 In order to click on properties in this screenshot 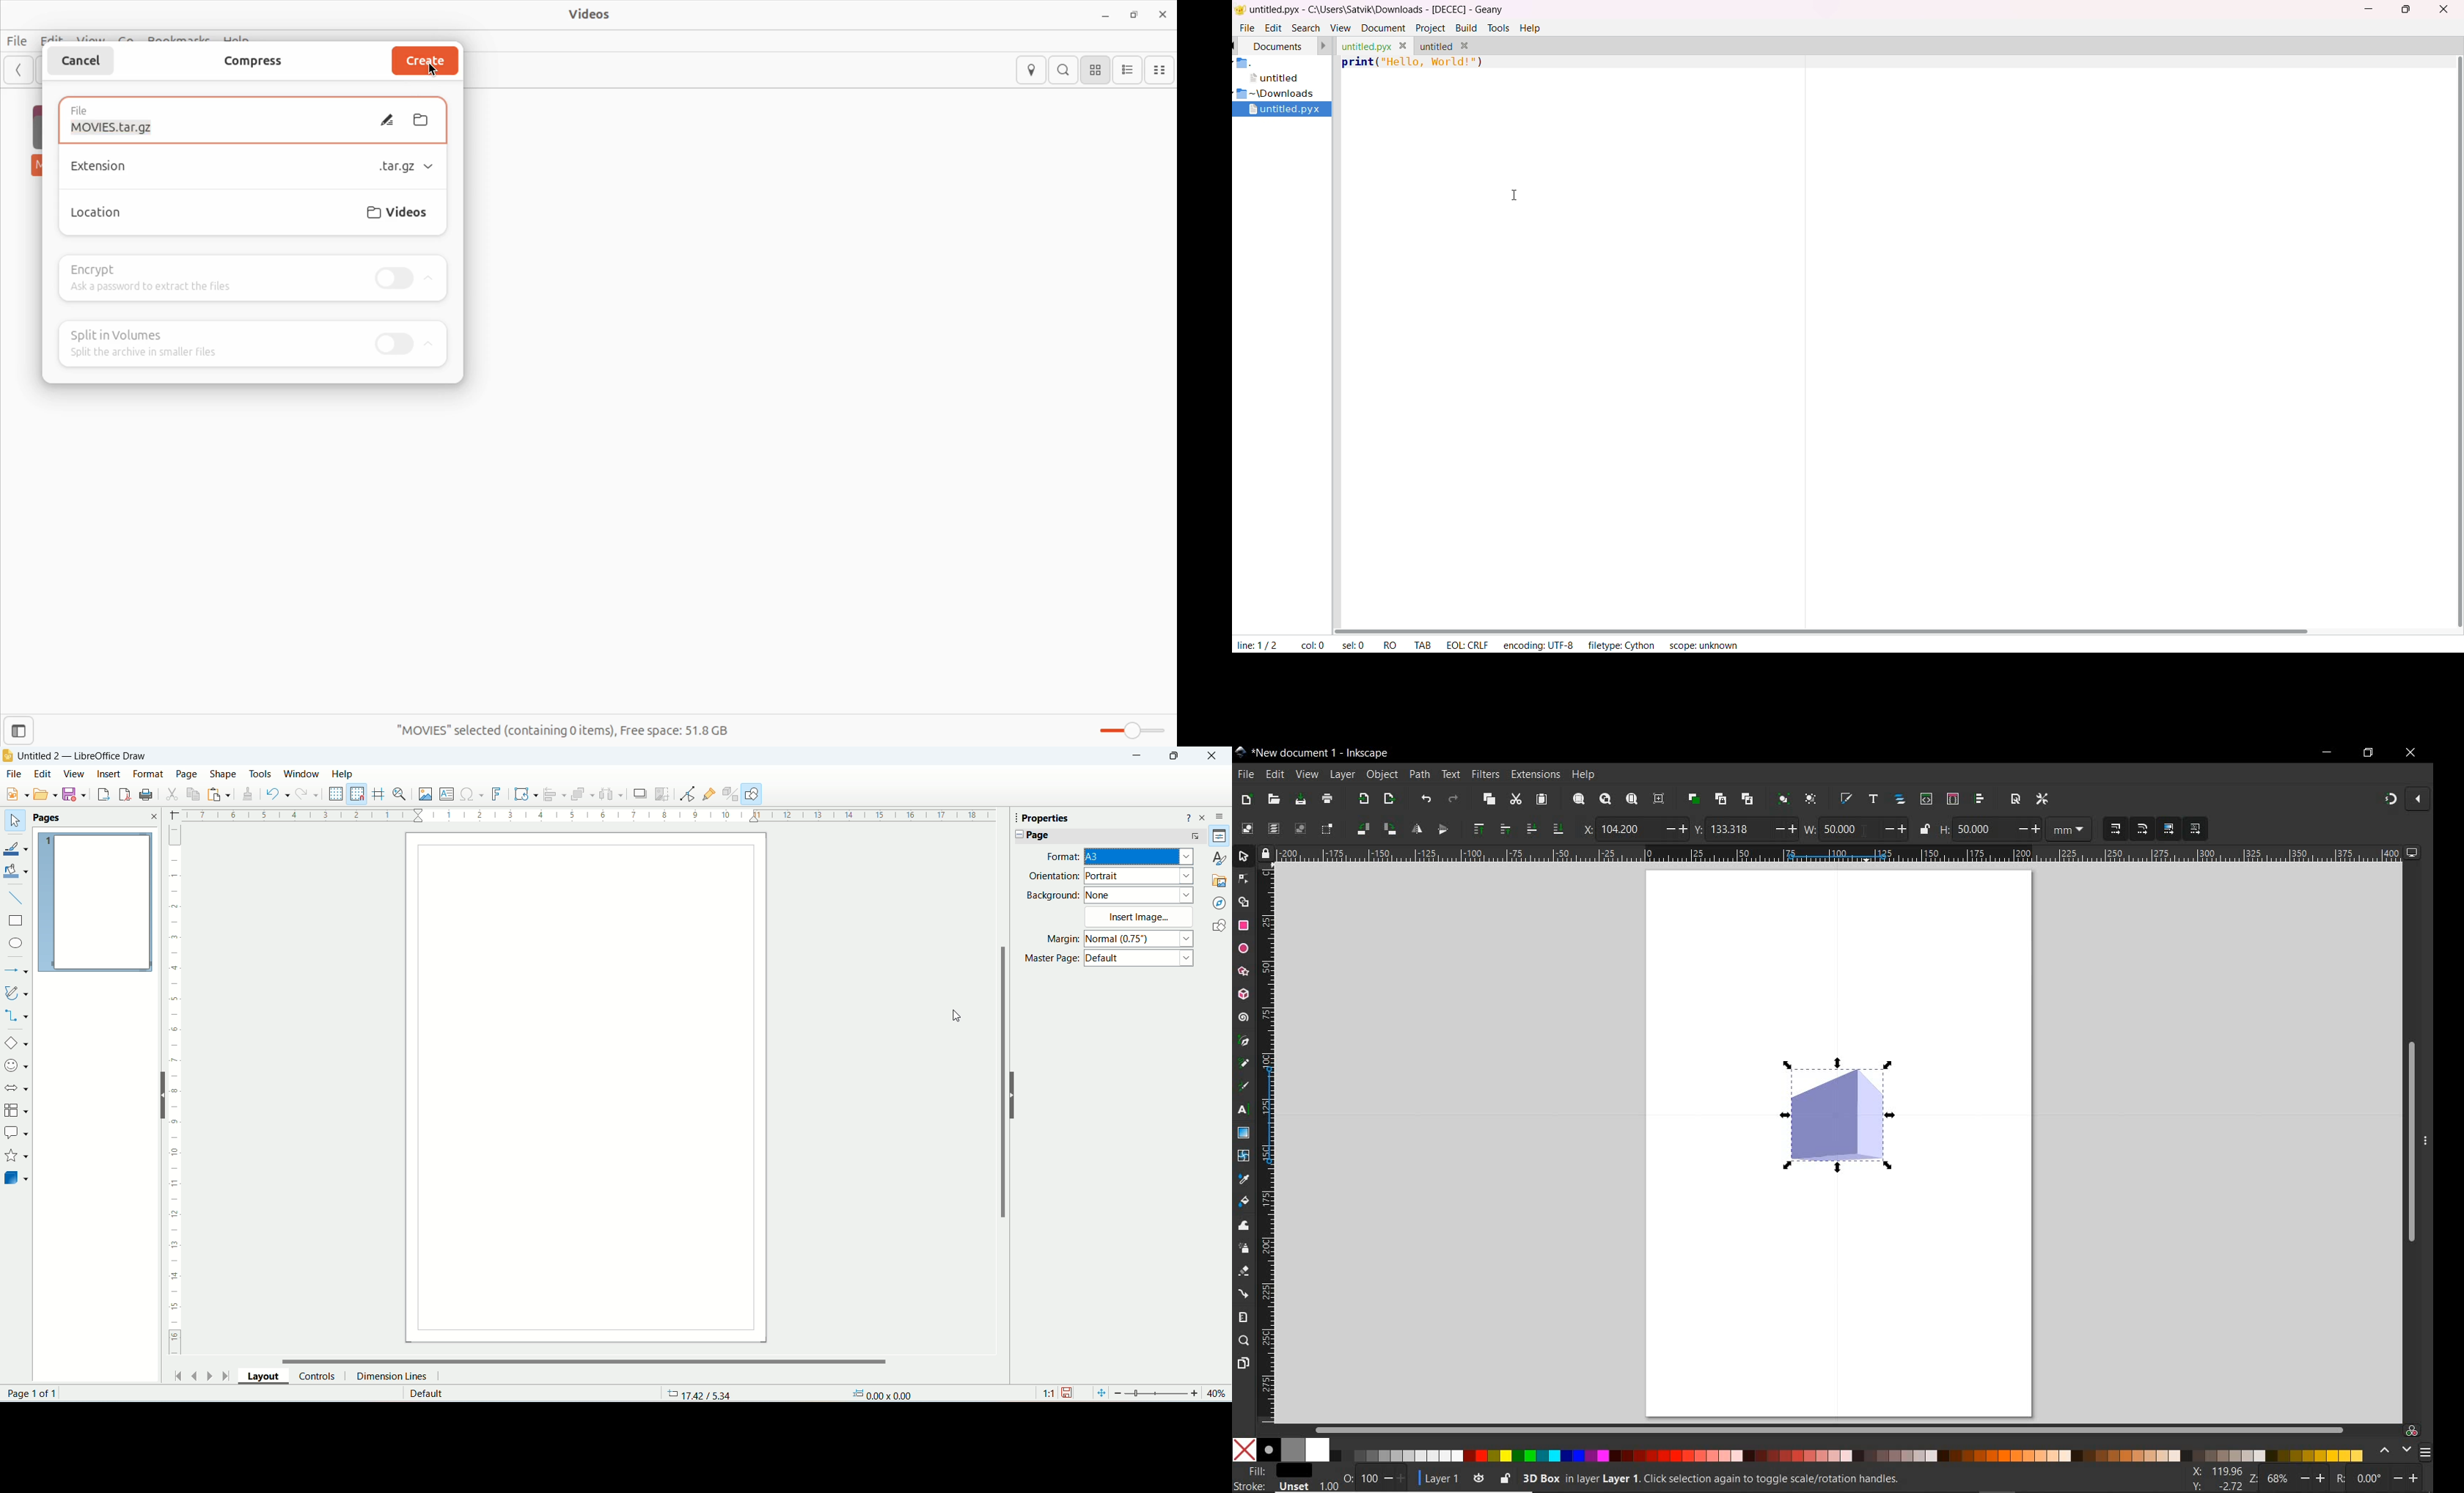, I will do `click(1065, 817)`.